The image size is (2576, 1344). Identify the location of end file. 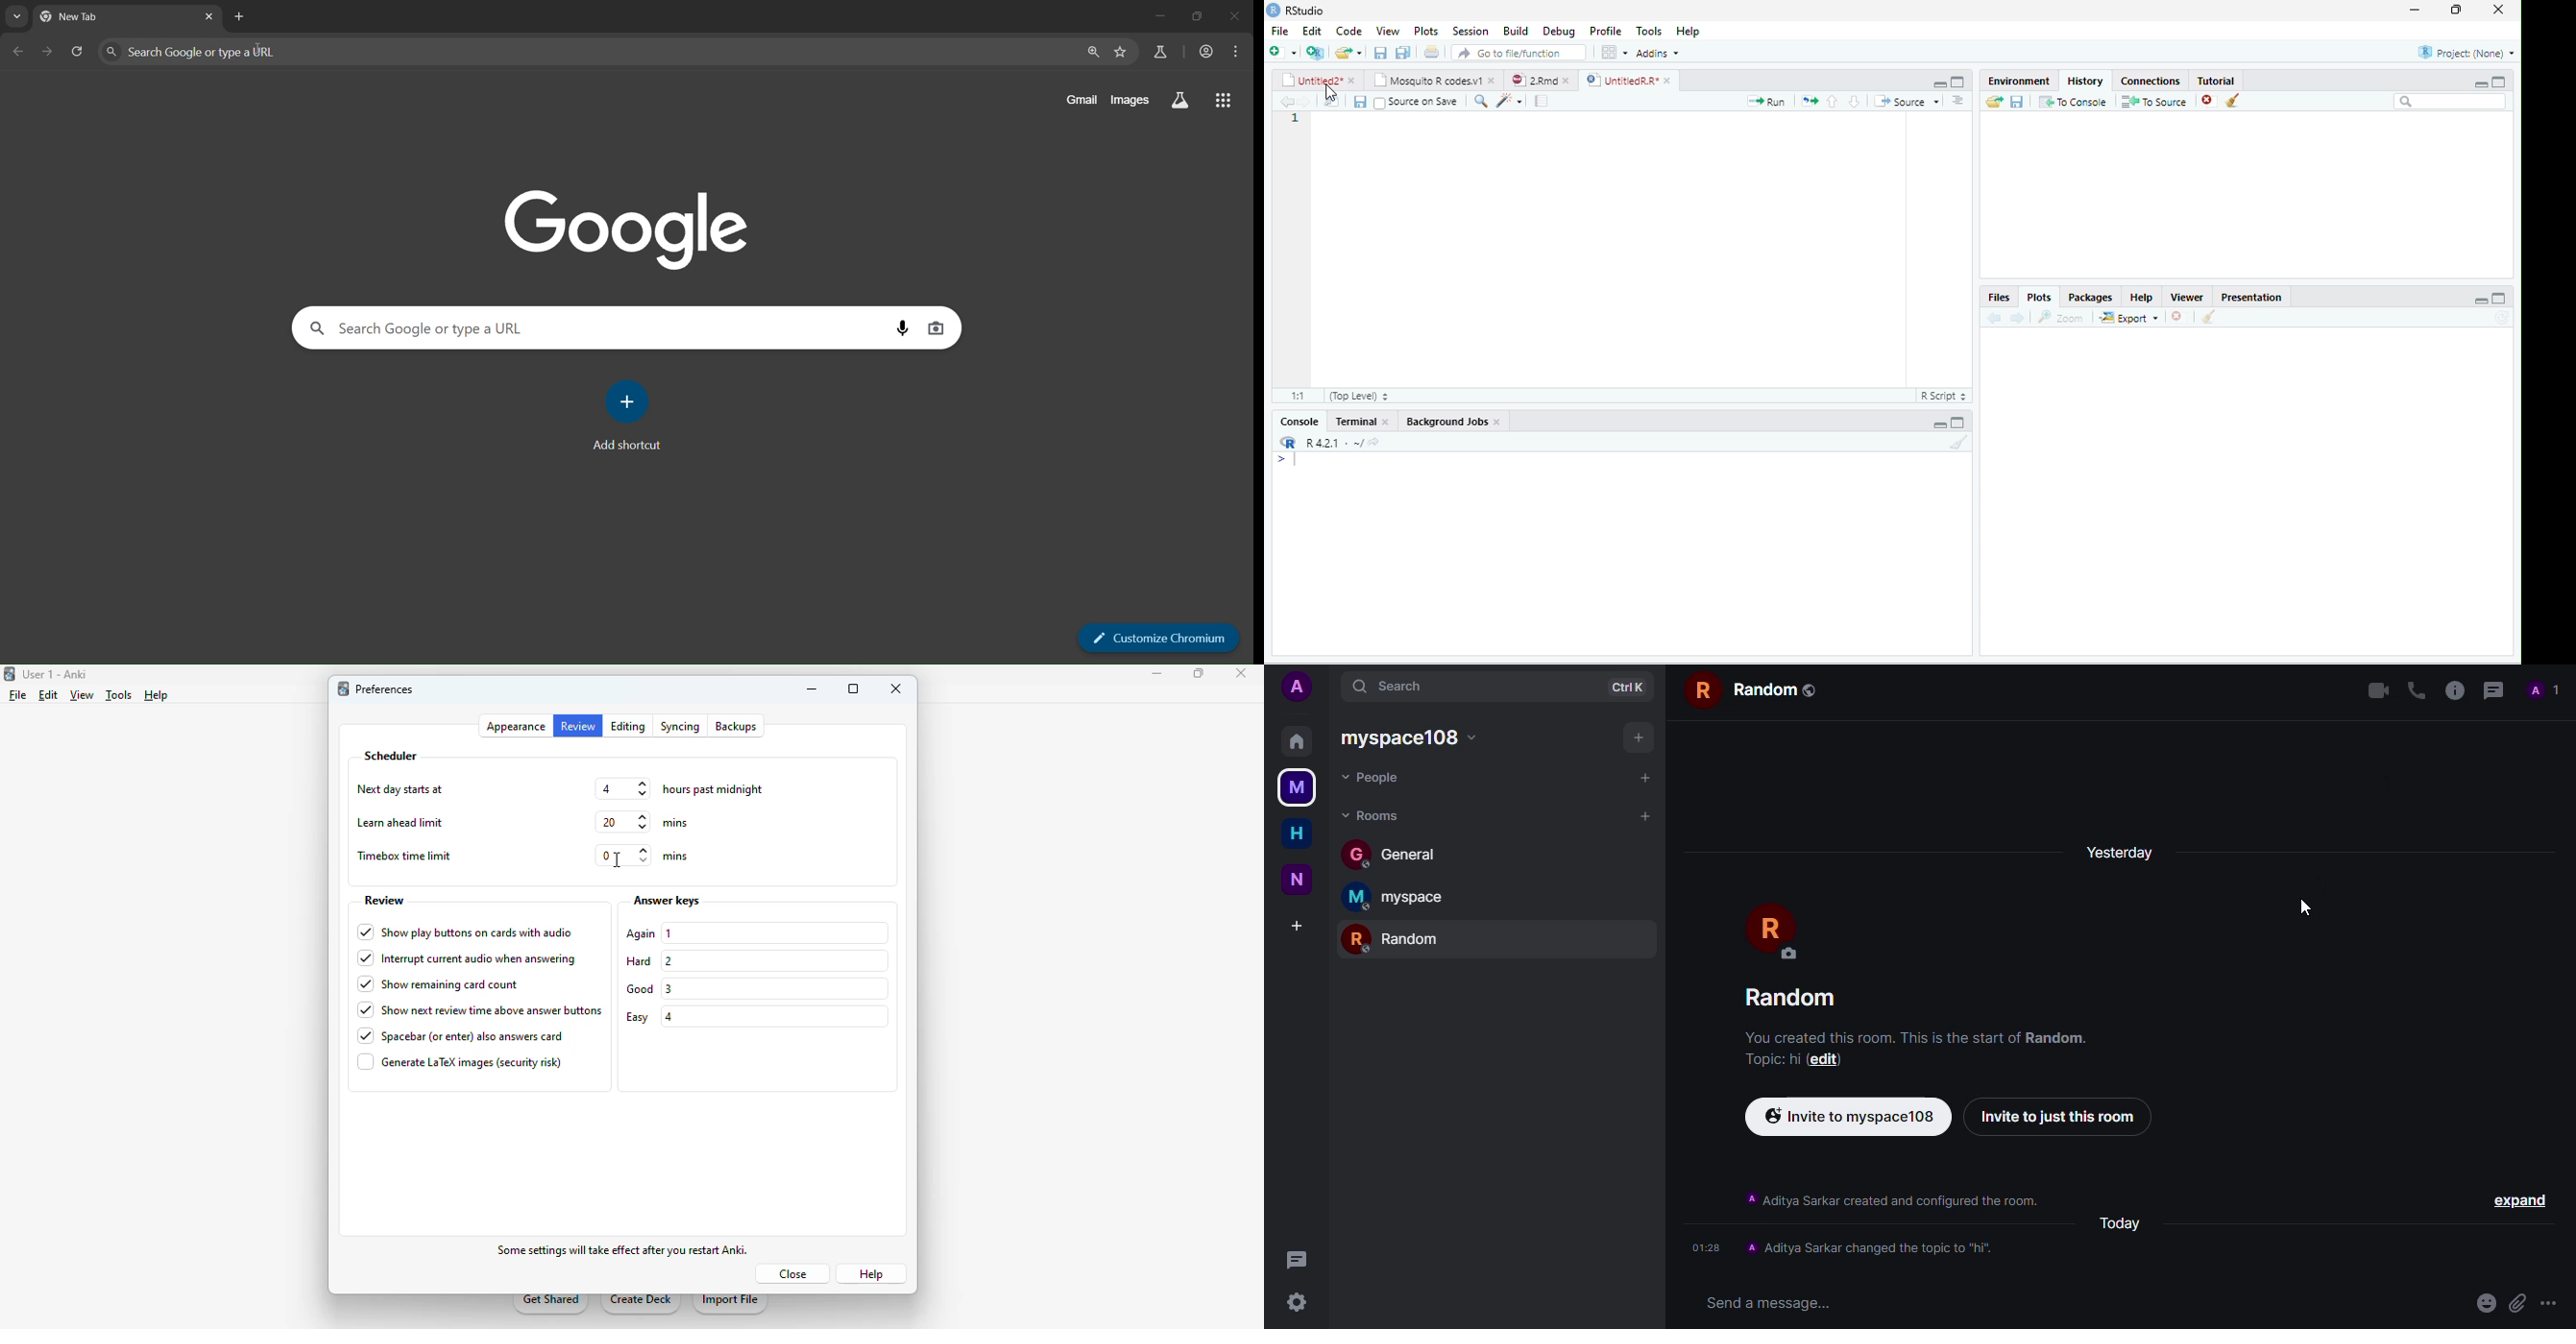
(1349, 54).